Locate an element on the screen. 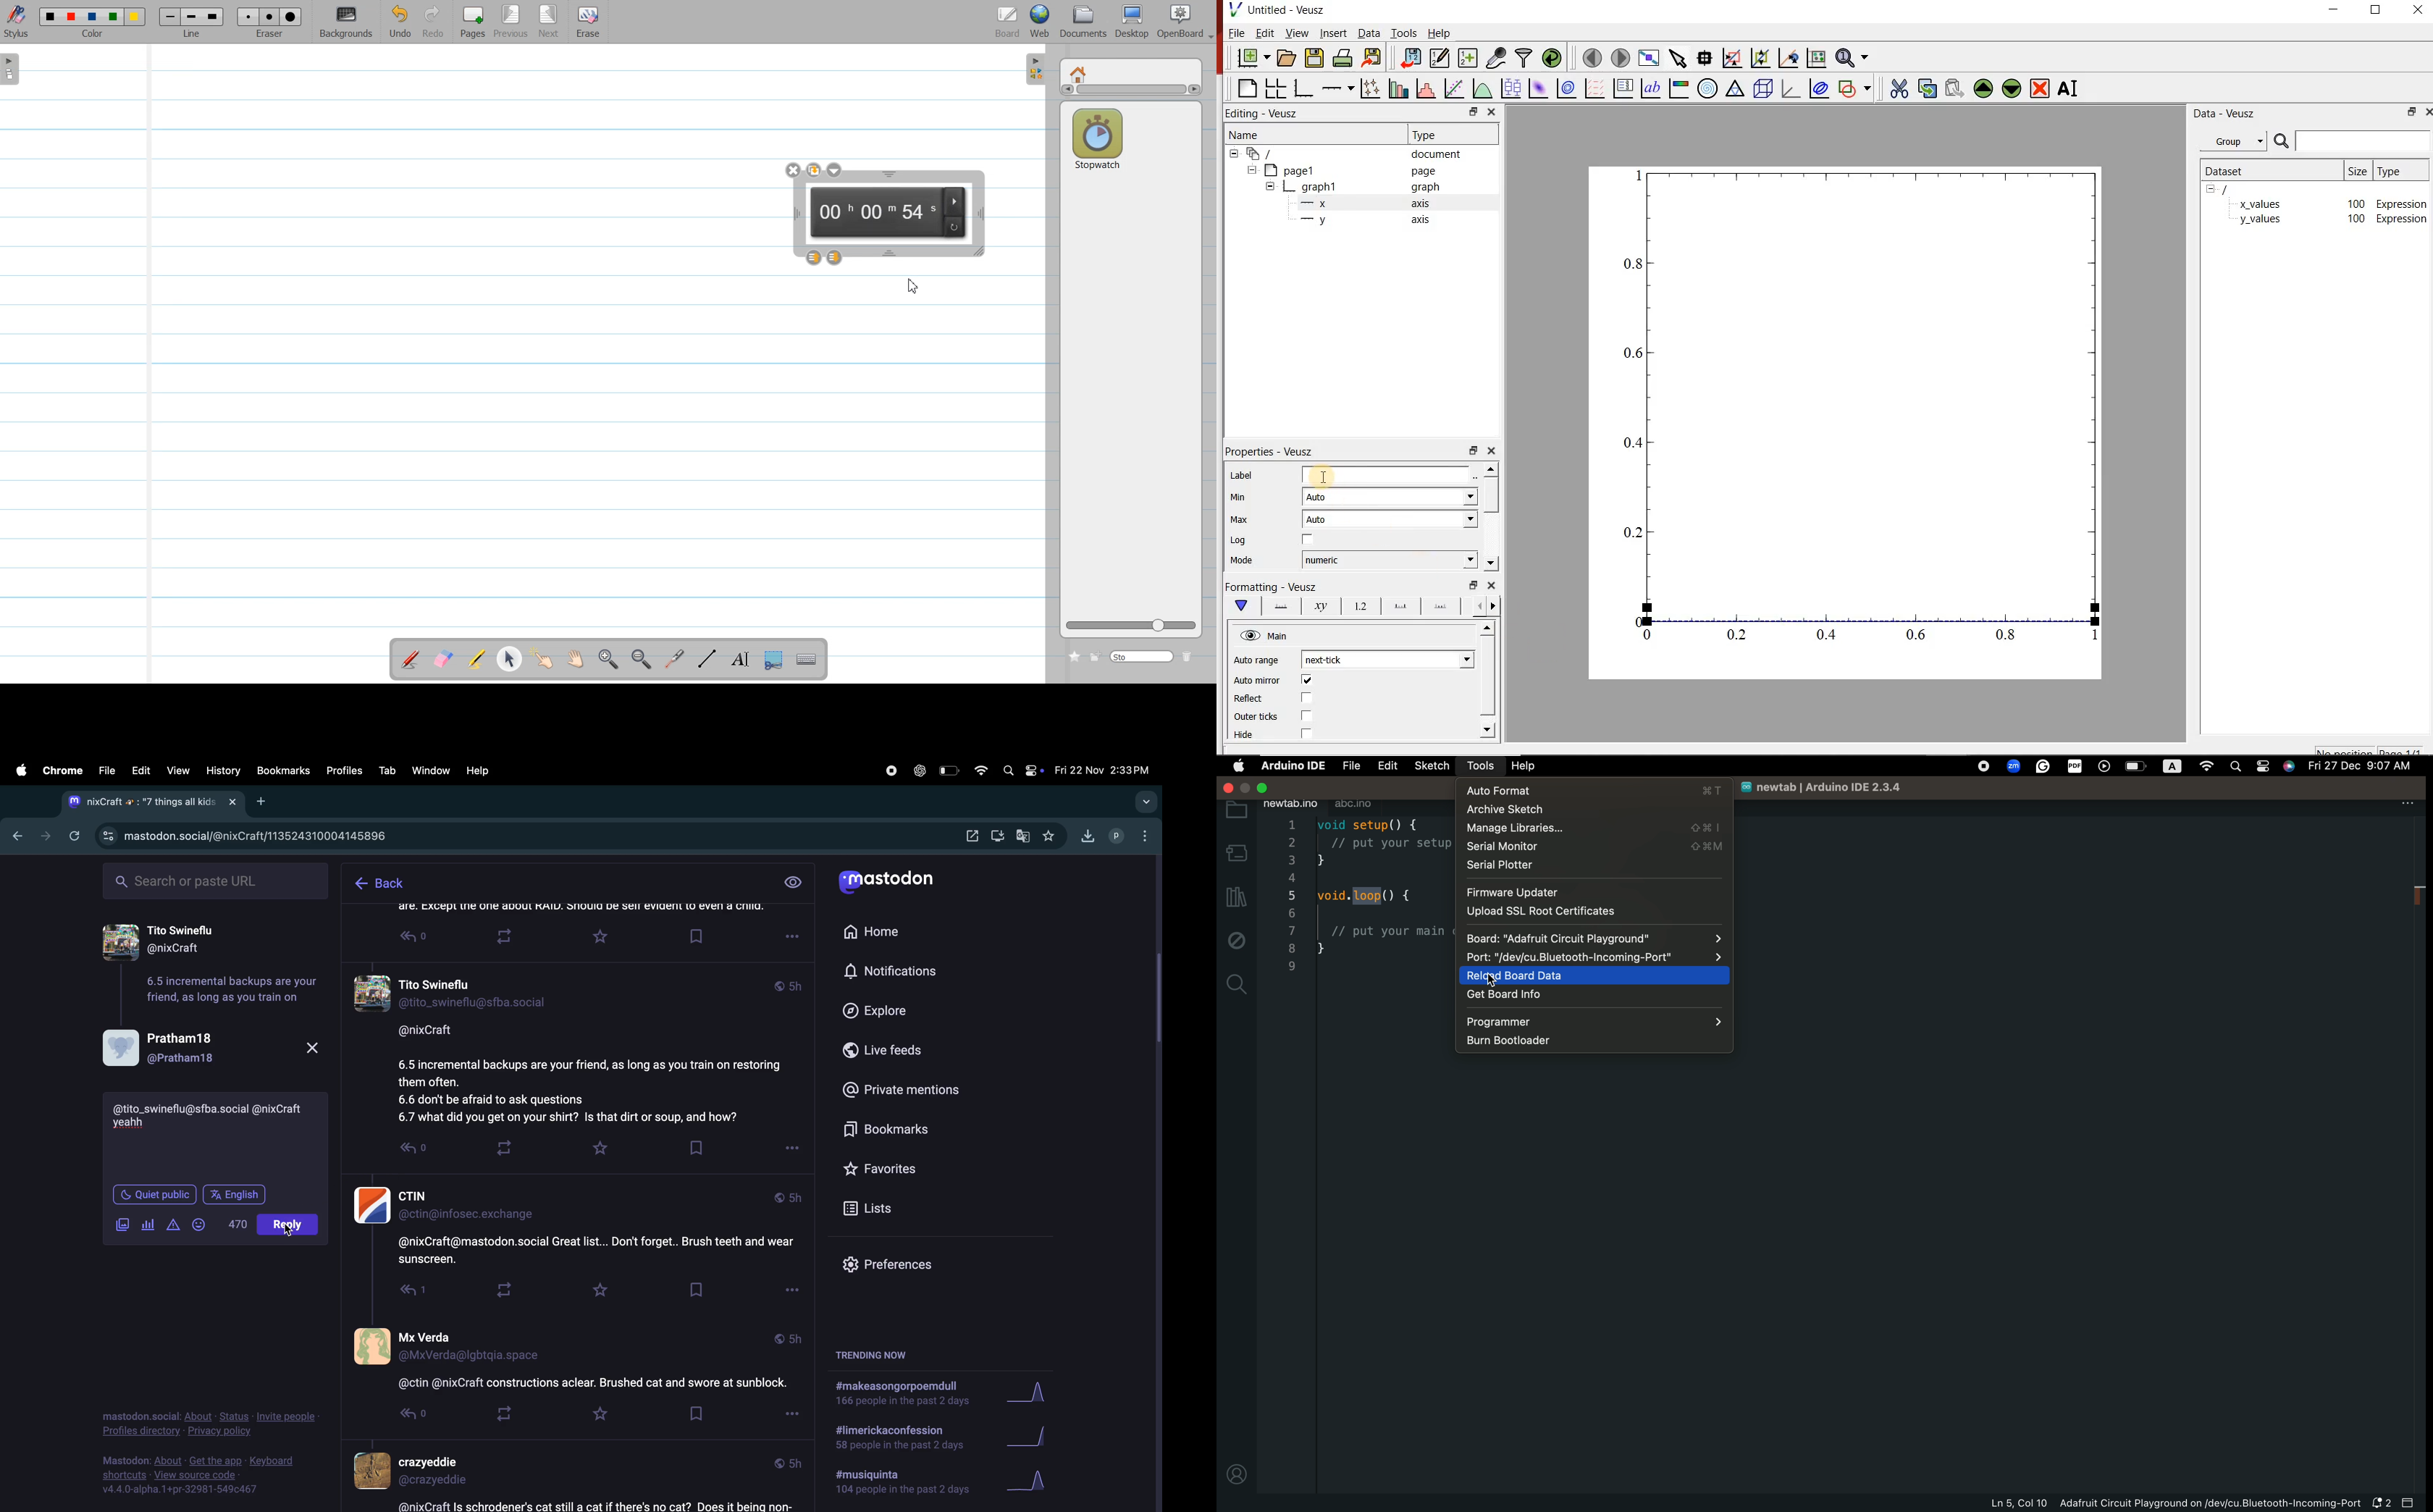 This screenshot has width=2436, height=1512. click to reset graph axes is located at coordinates (1815, 59).